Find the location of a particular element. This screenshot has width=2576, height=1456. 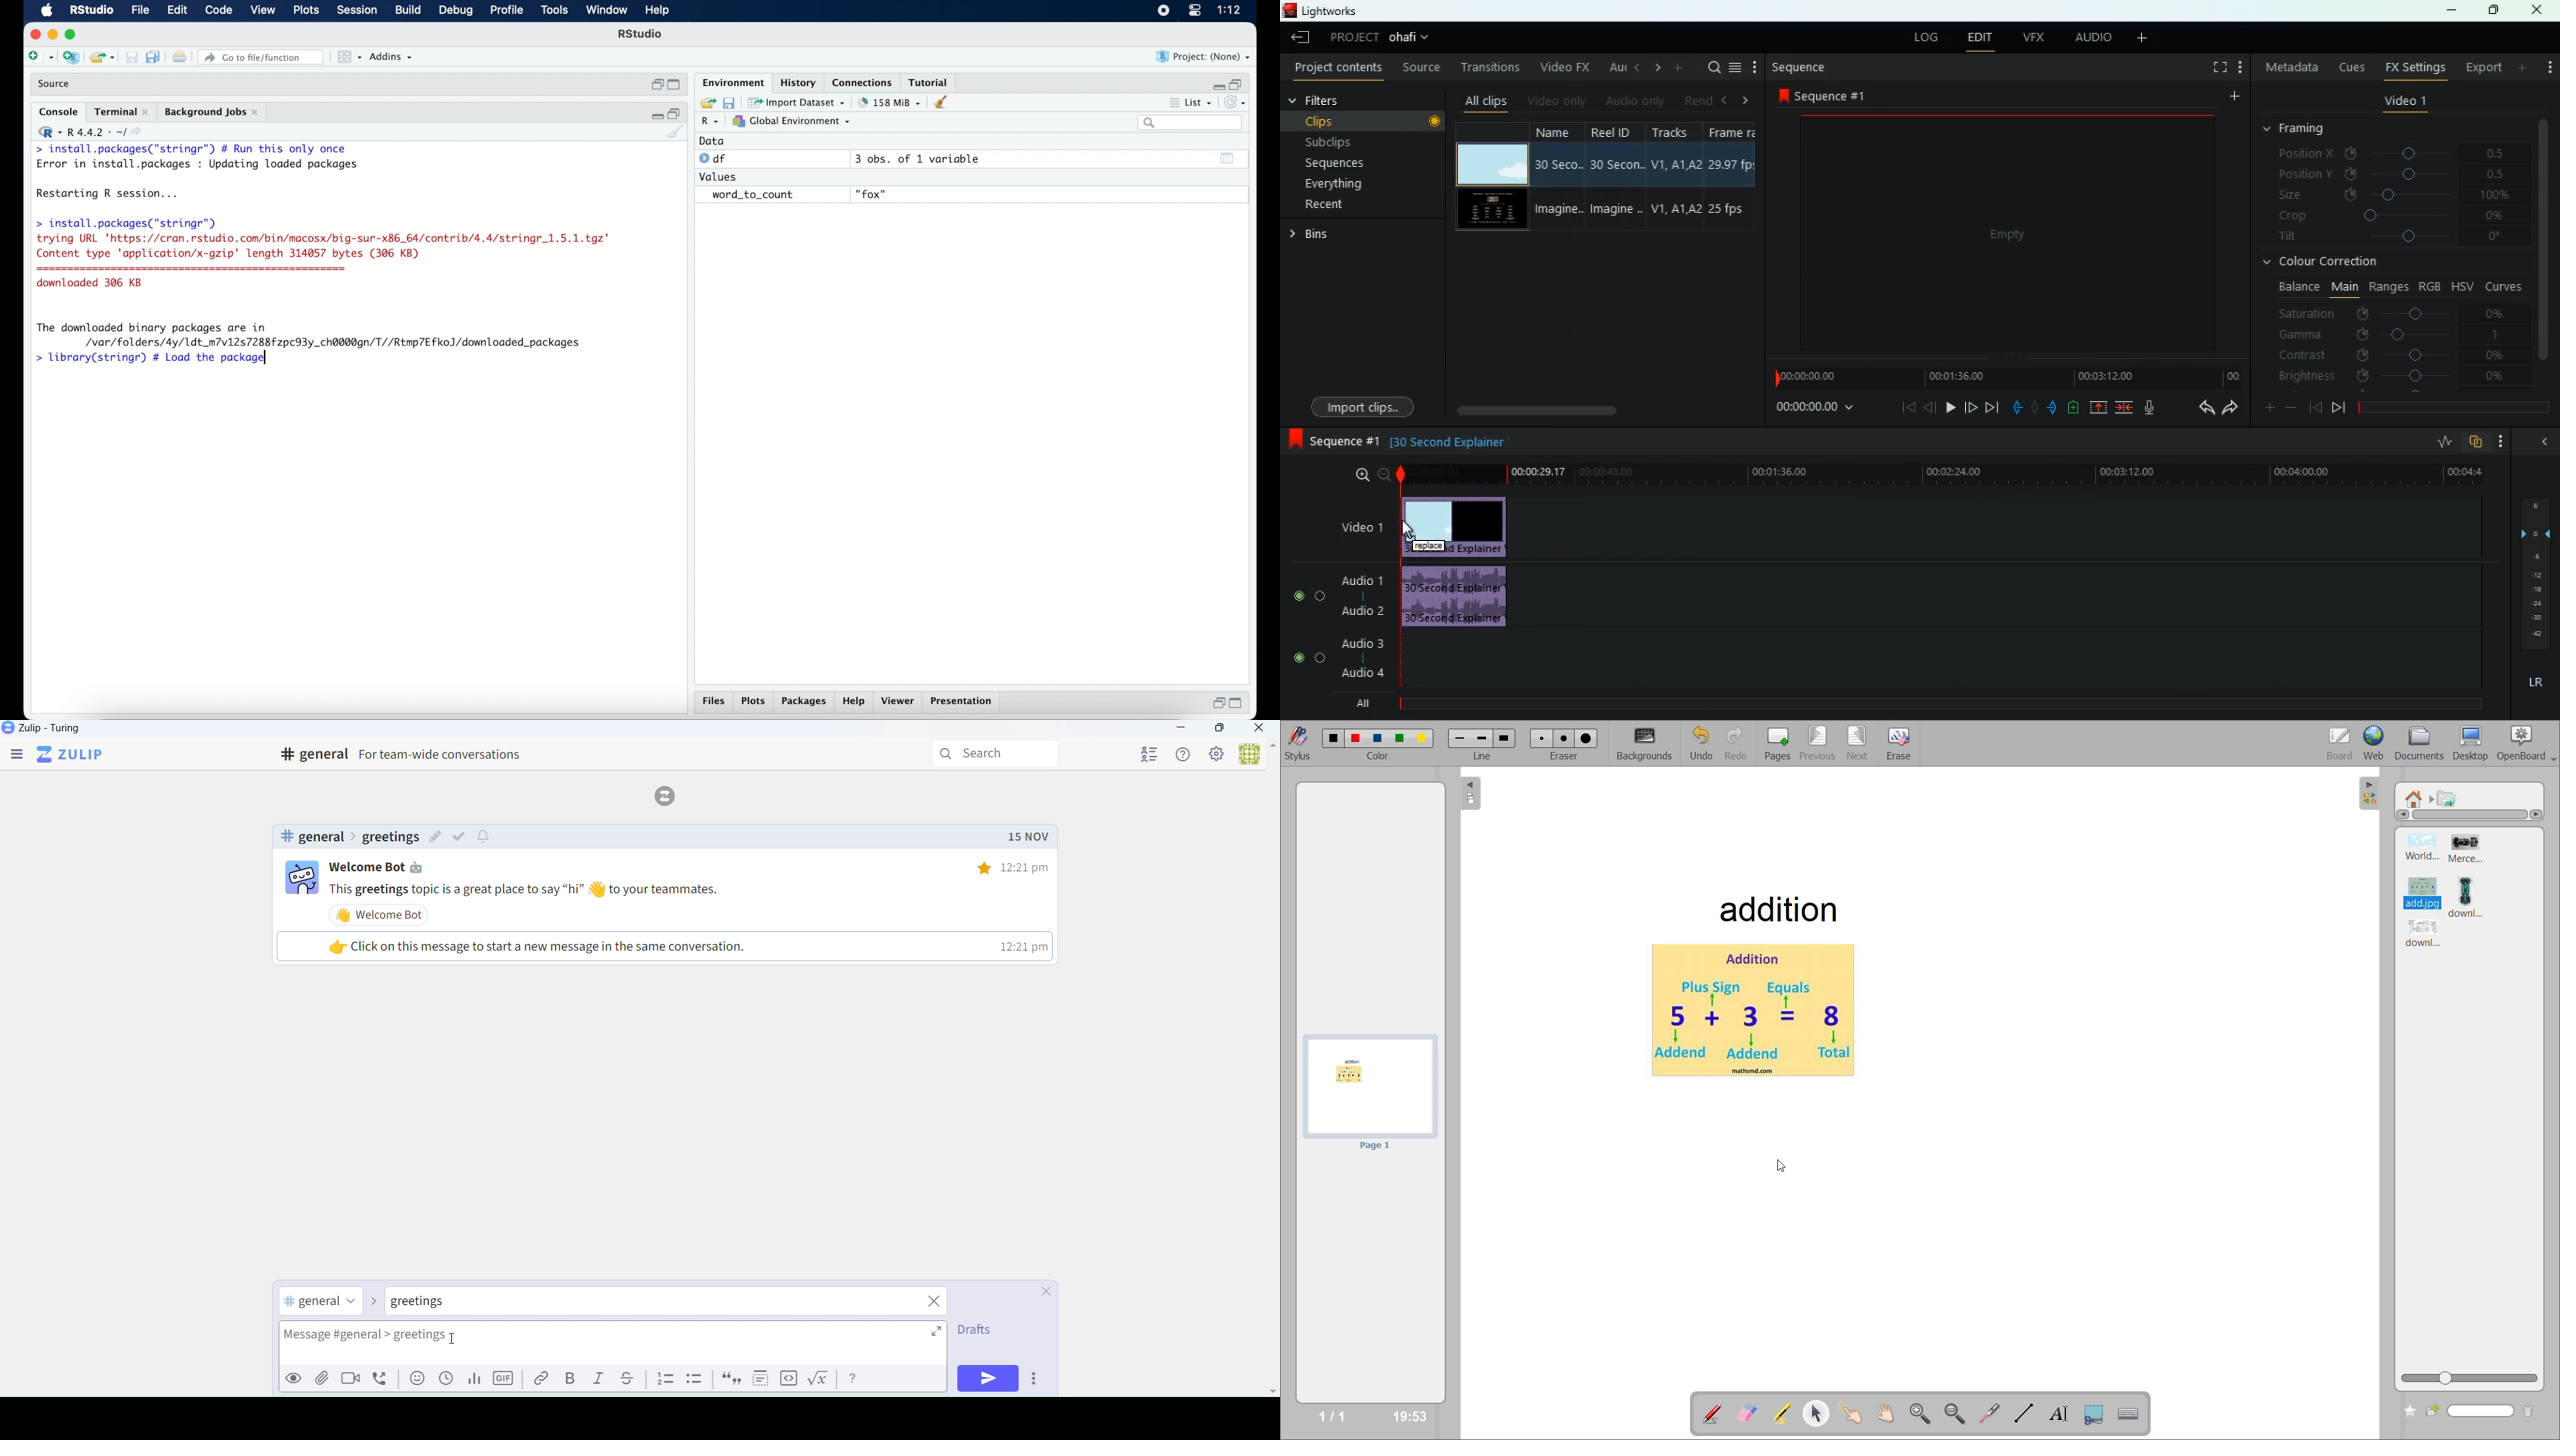

R 4.4.2 is located at coordinates (89, 132).